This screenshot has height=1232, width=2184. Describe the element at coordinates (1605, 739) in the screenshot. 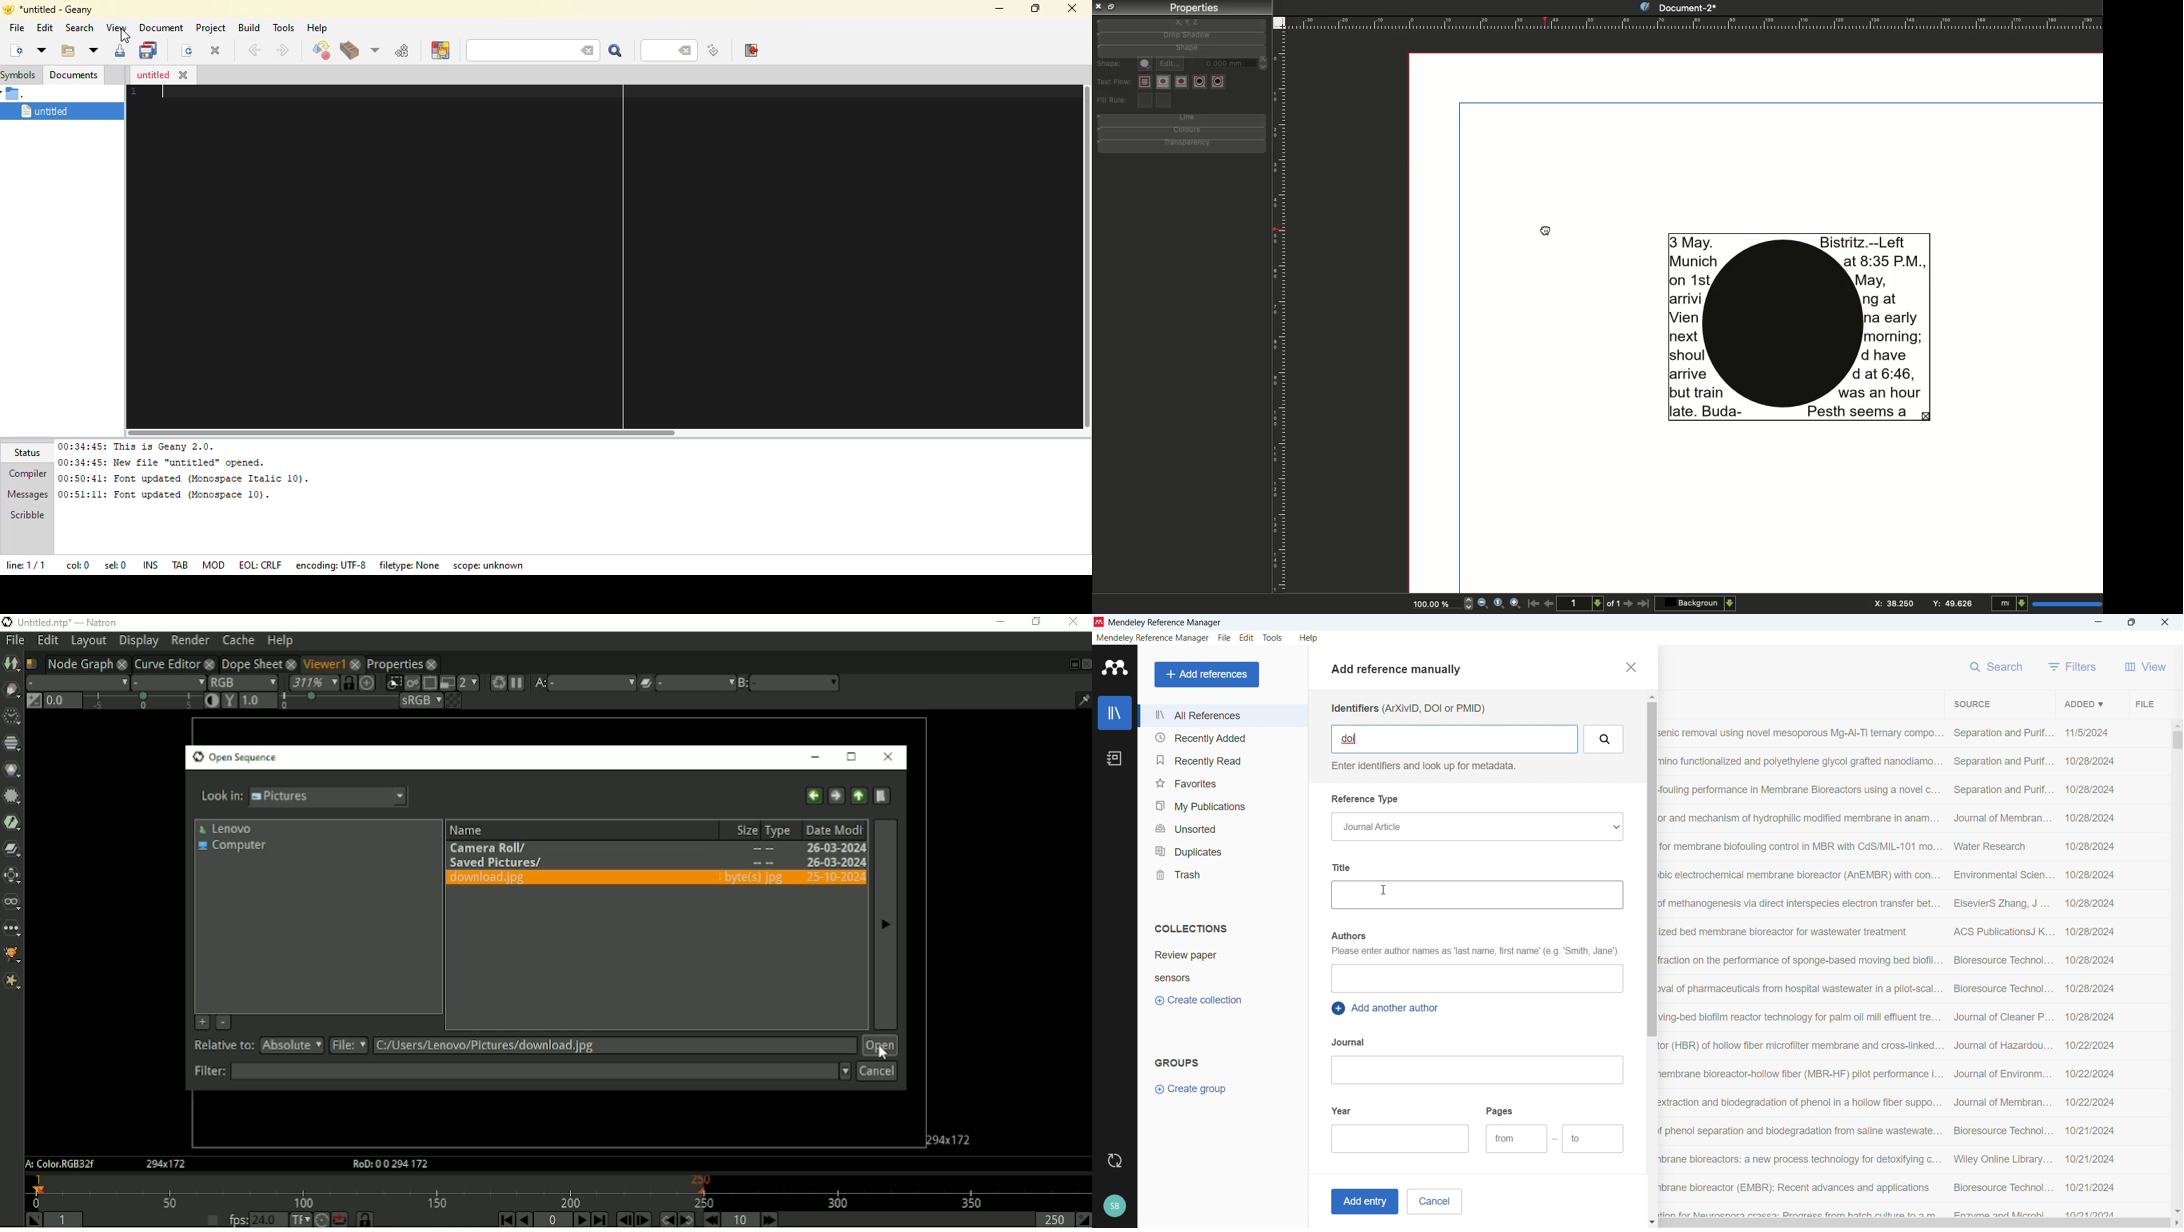

I see `Search by Identifiers ` at that location.